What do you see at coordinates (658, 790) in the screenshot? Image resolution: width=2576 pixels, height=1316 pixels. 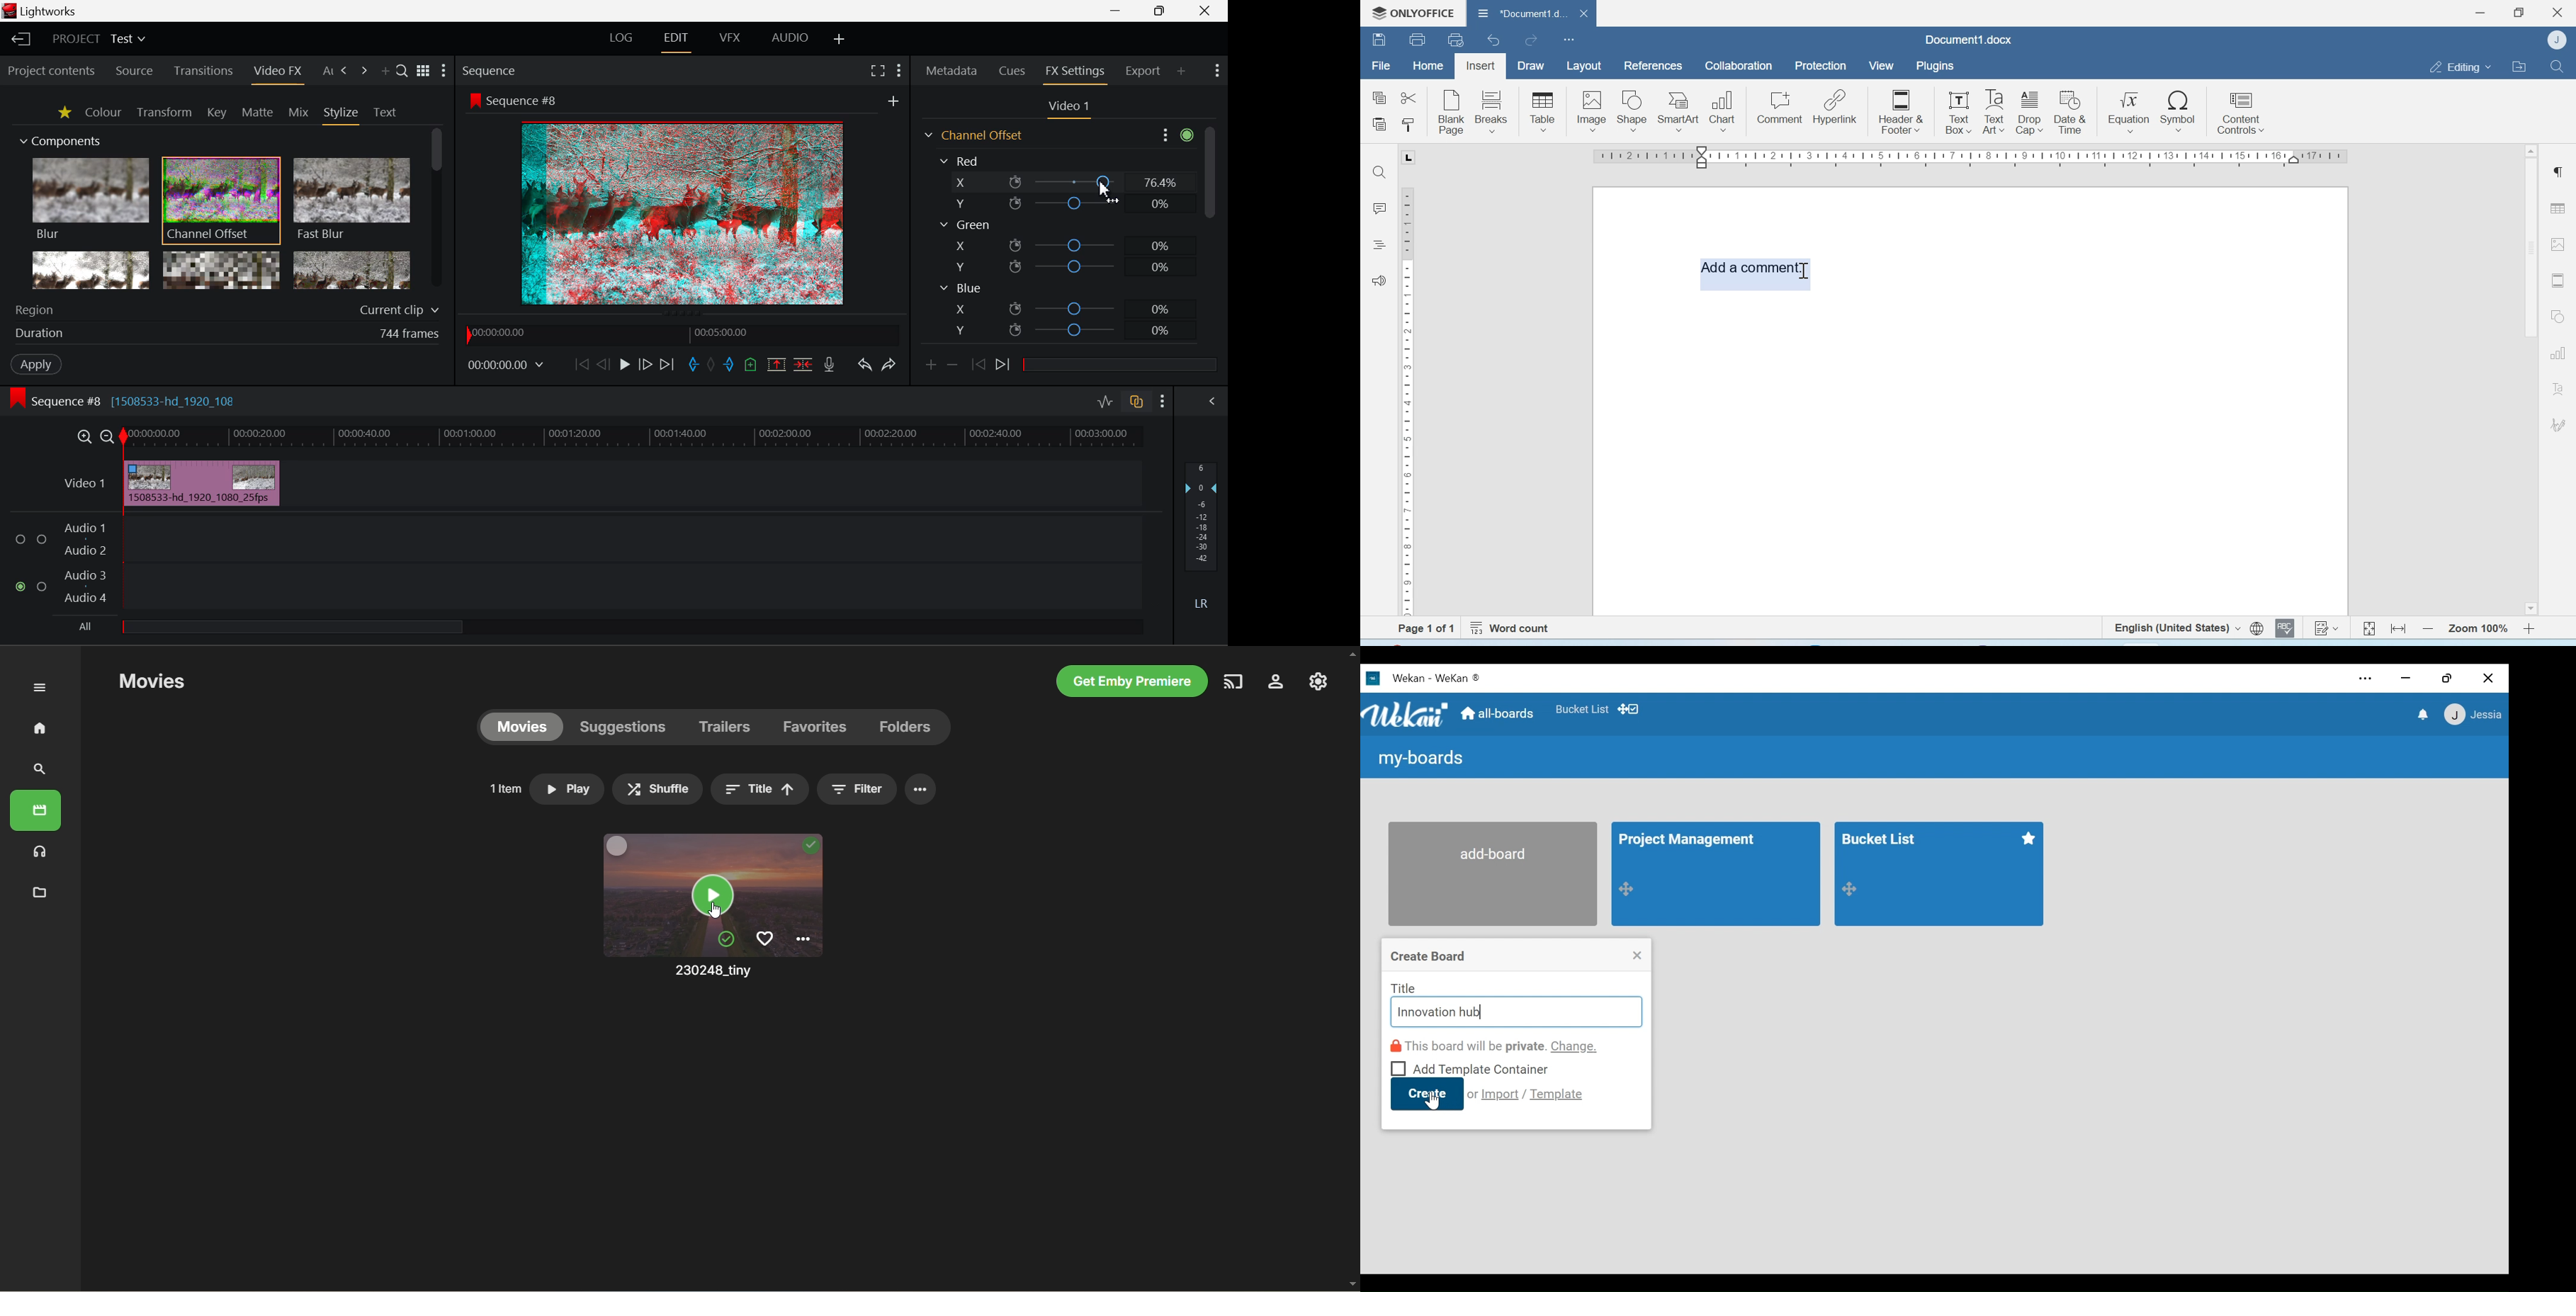 I see `shuffle` at bounding box center [658, 790].